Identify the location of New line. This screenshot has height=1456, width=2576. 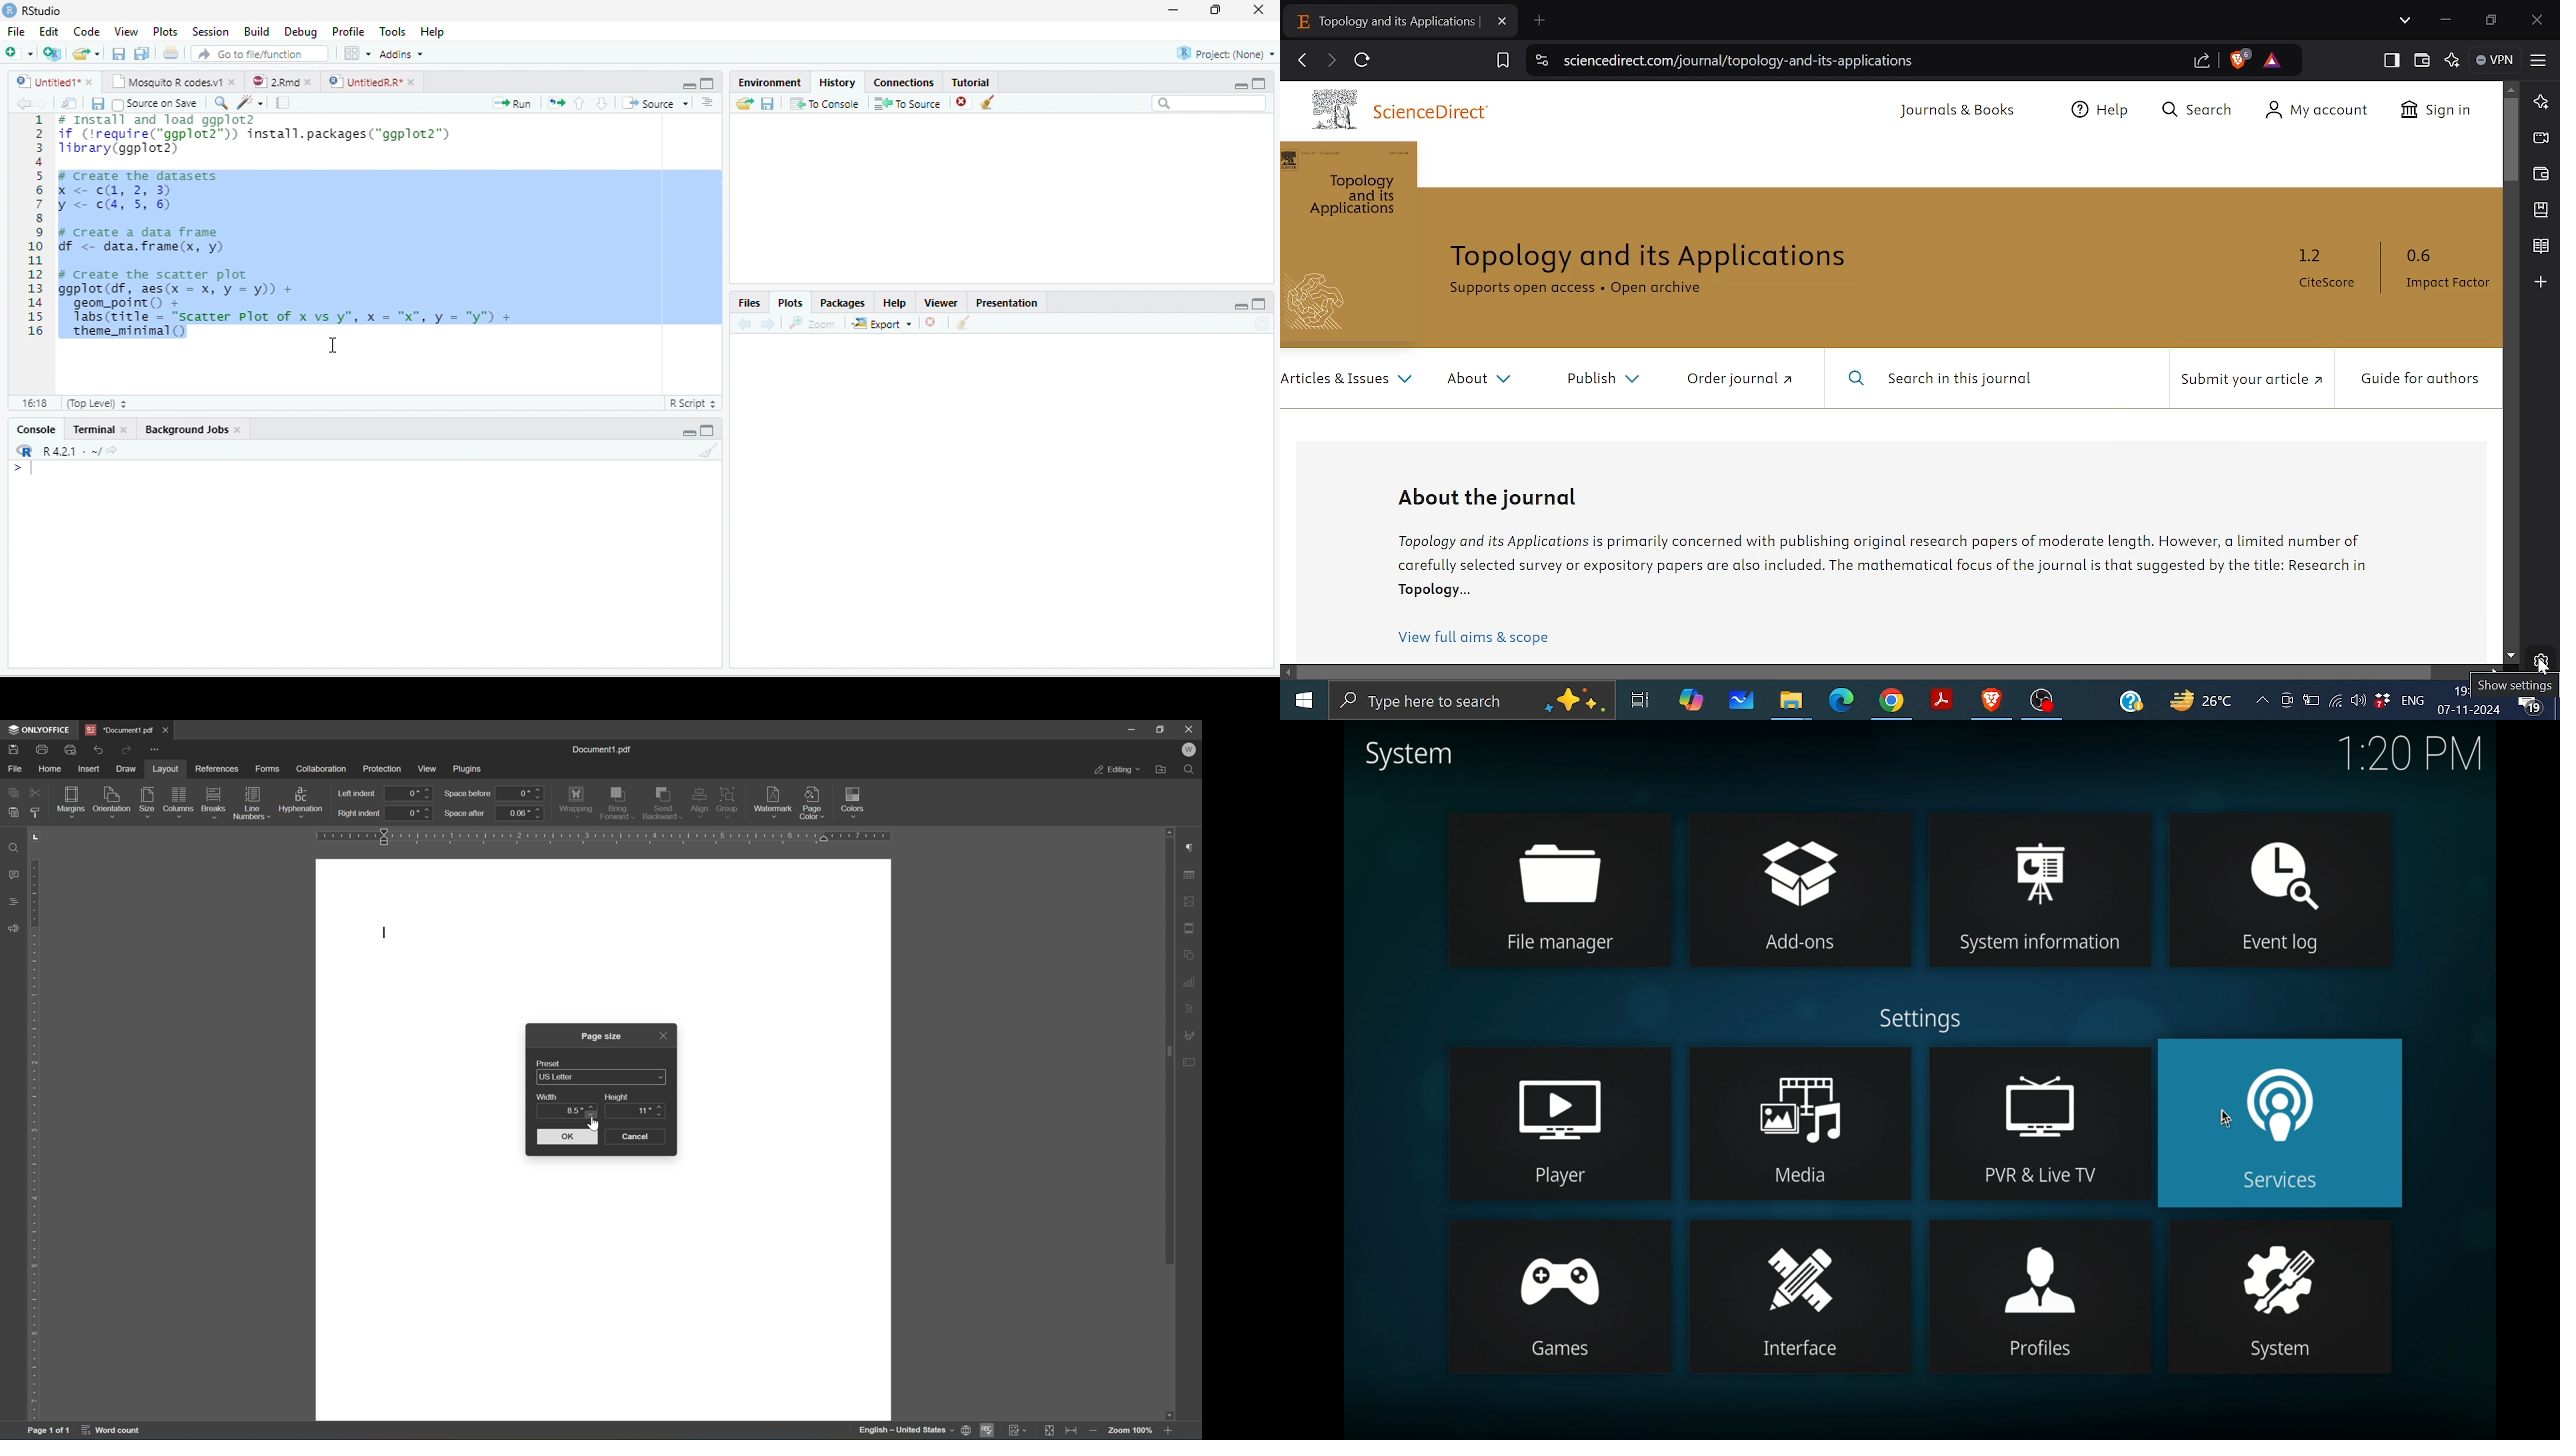
(23, 467).